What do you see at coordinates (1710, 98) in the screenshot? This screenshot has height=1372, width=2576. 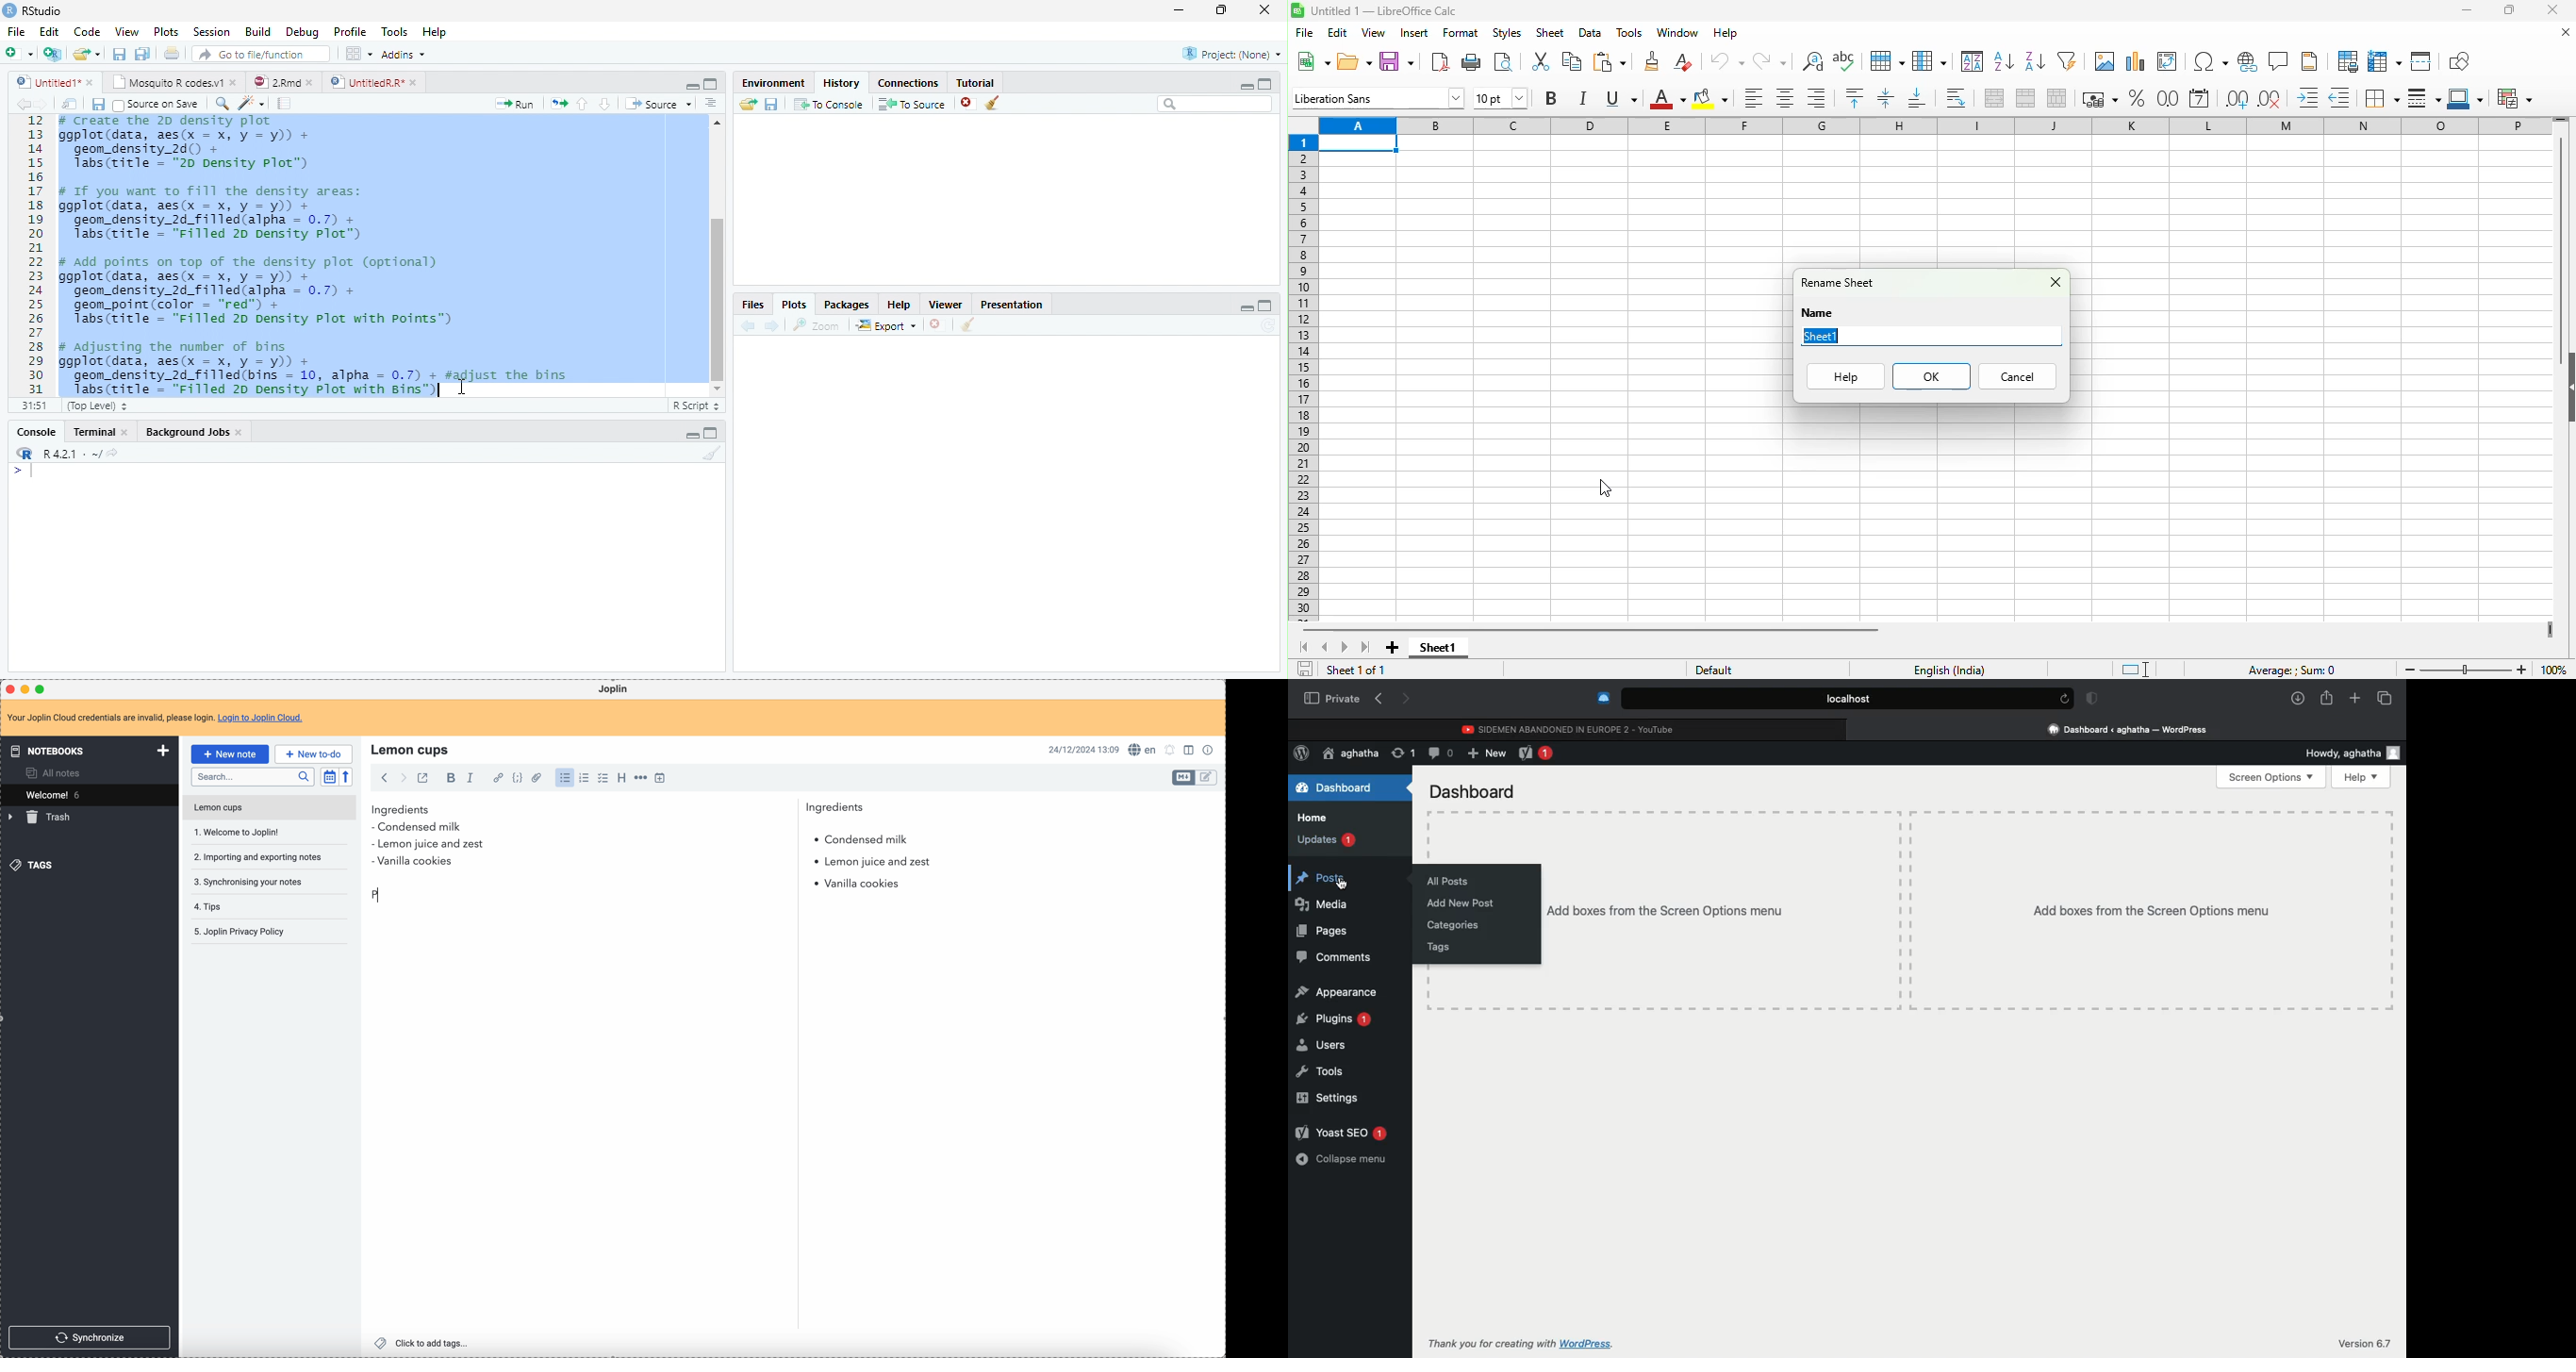 I see `background color` at bounding box center [1710, 98].